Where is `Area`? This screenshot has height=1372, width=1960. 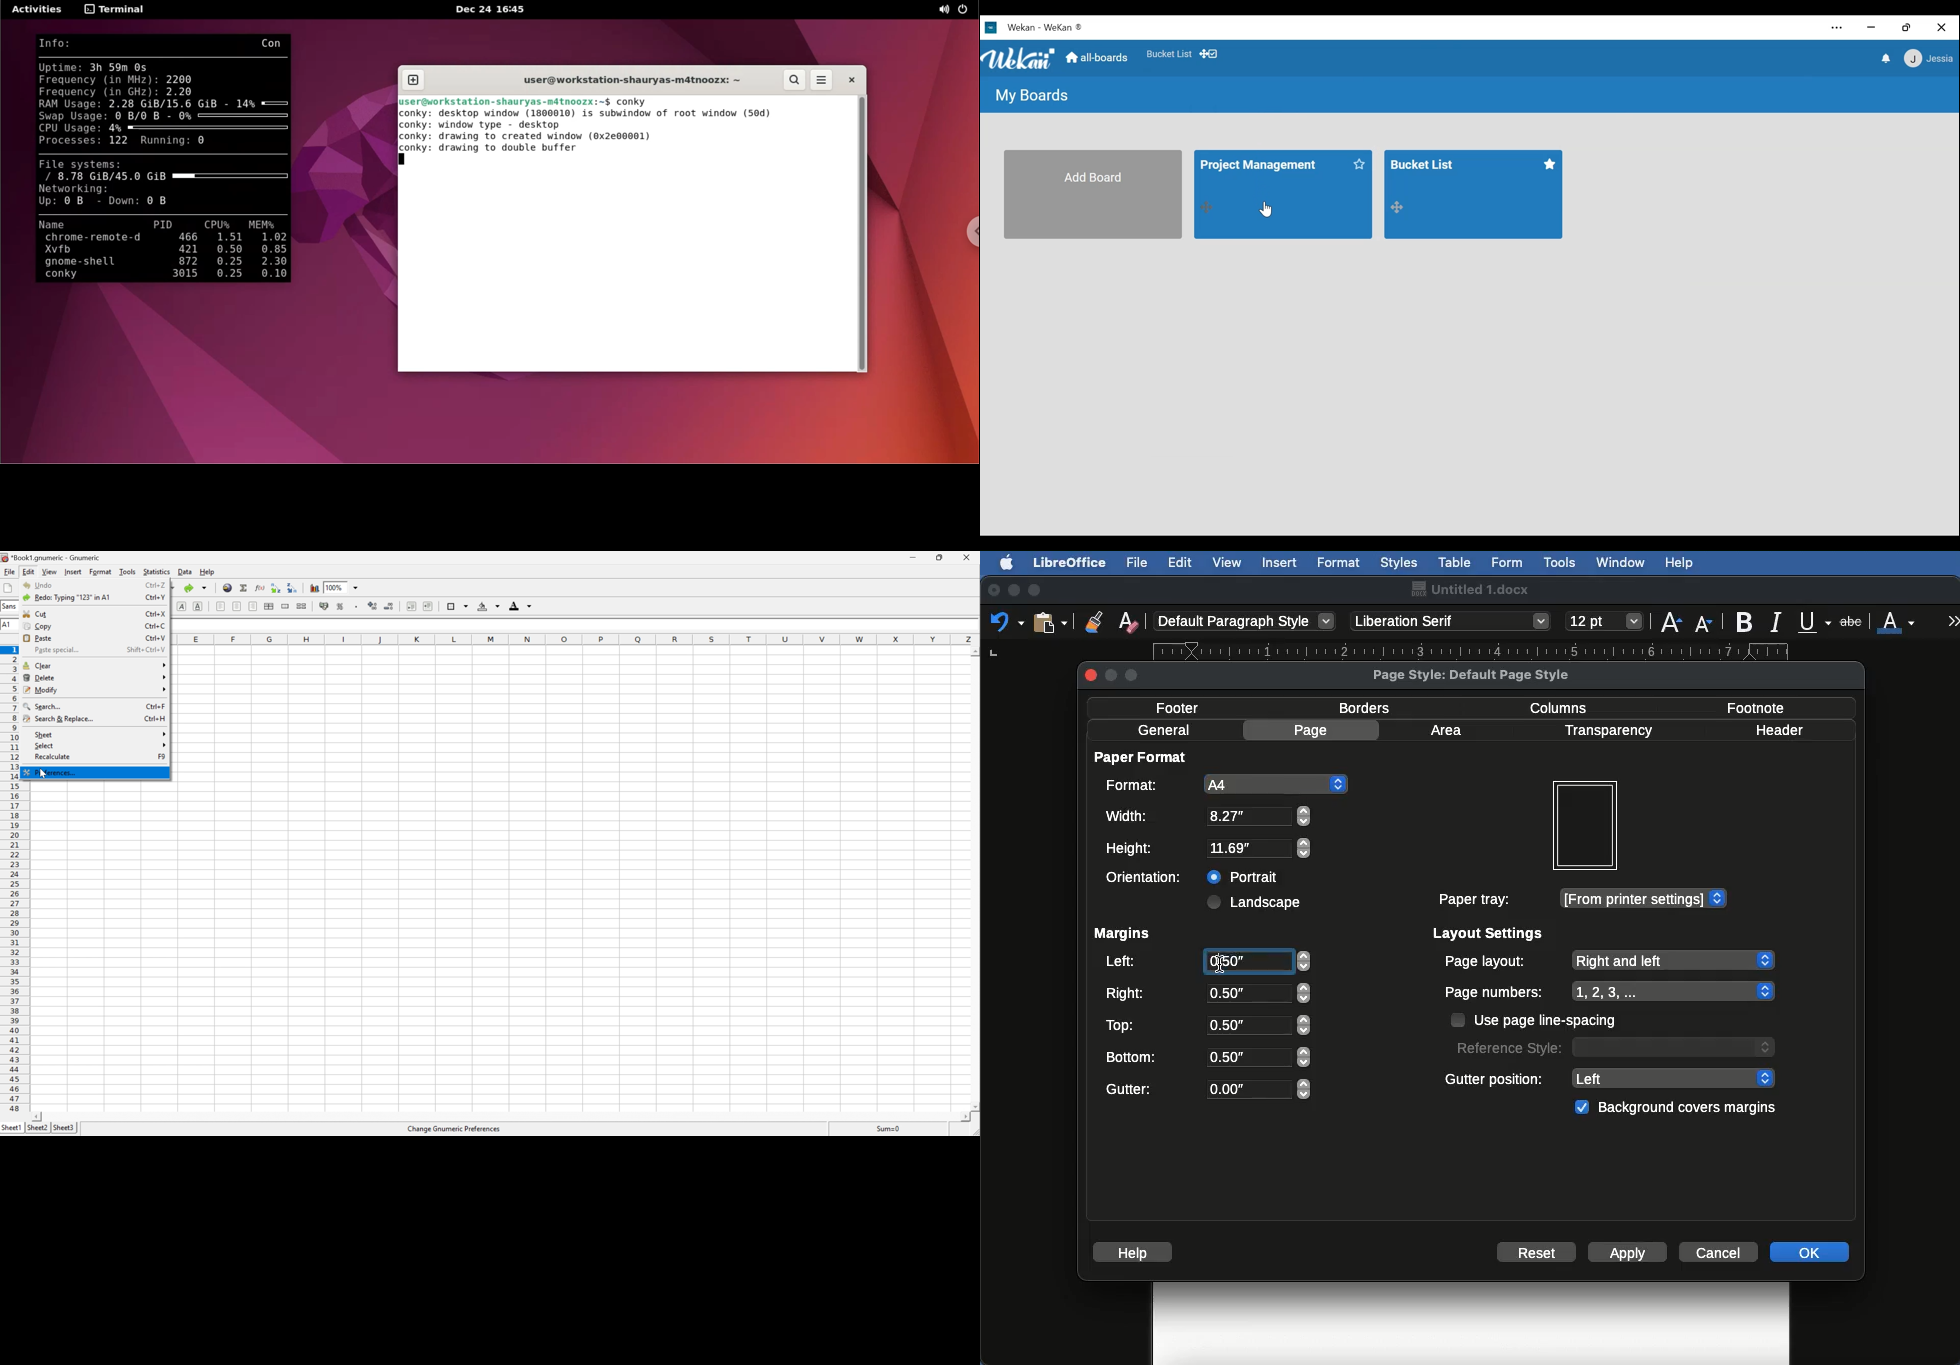 Area is located at coordinates (1449, 730).